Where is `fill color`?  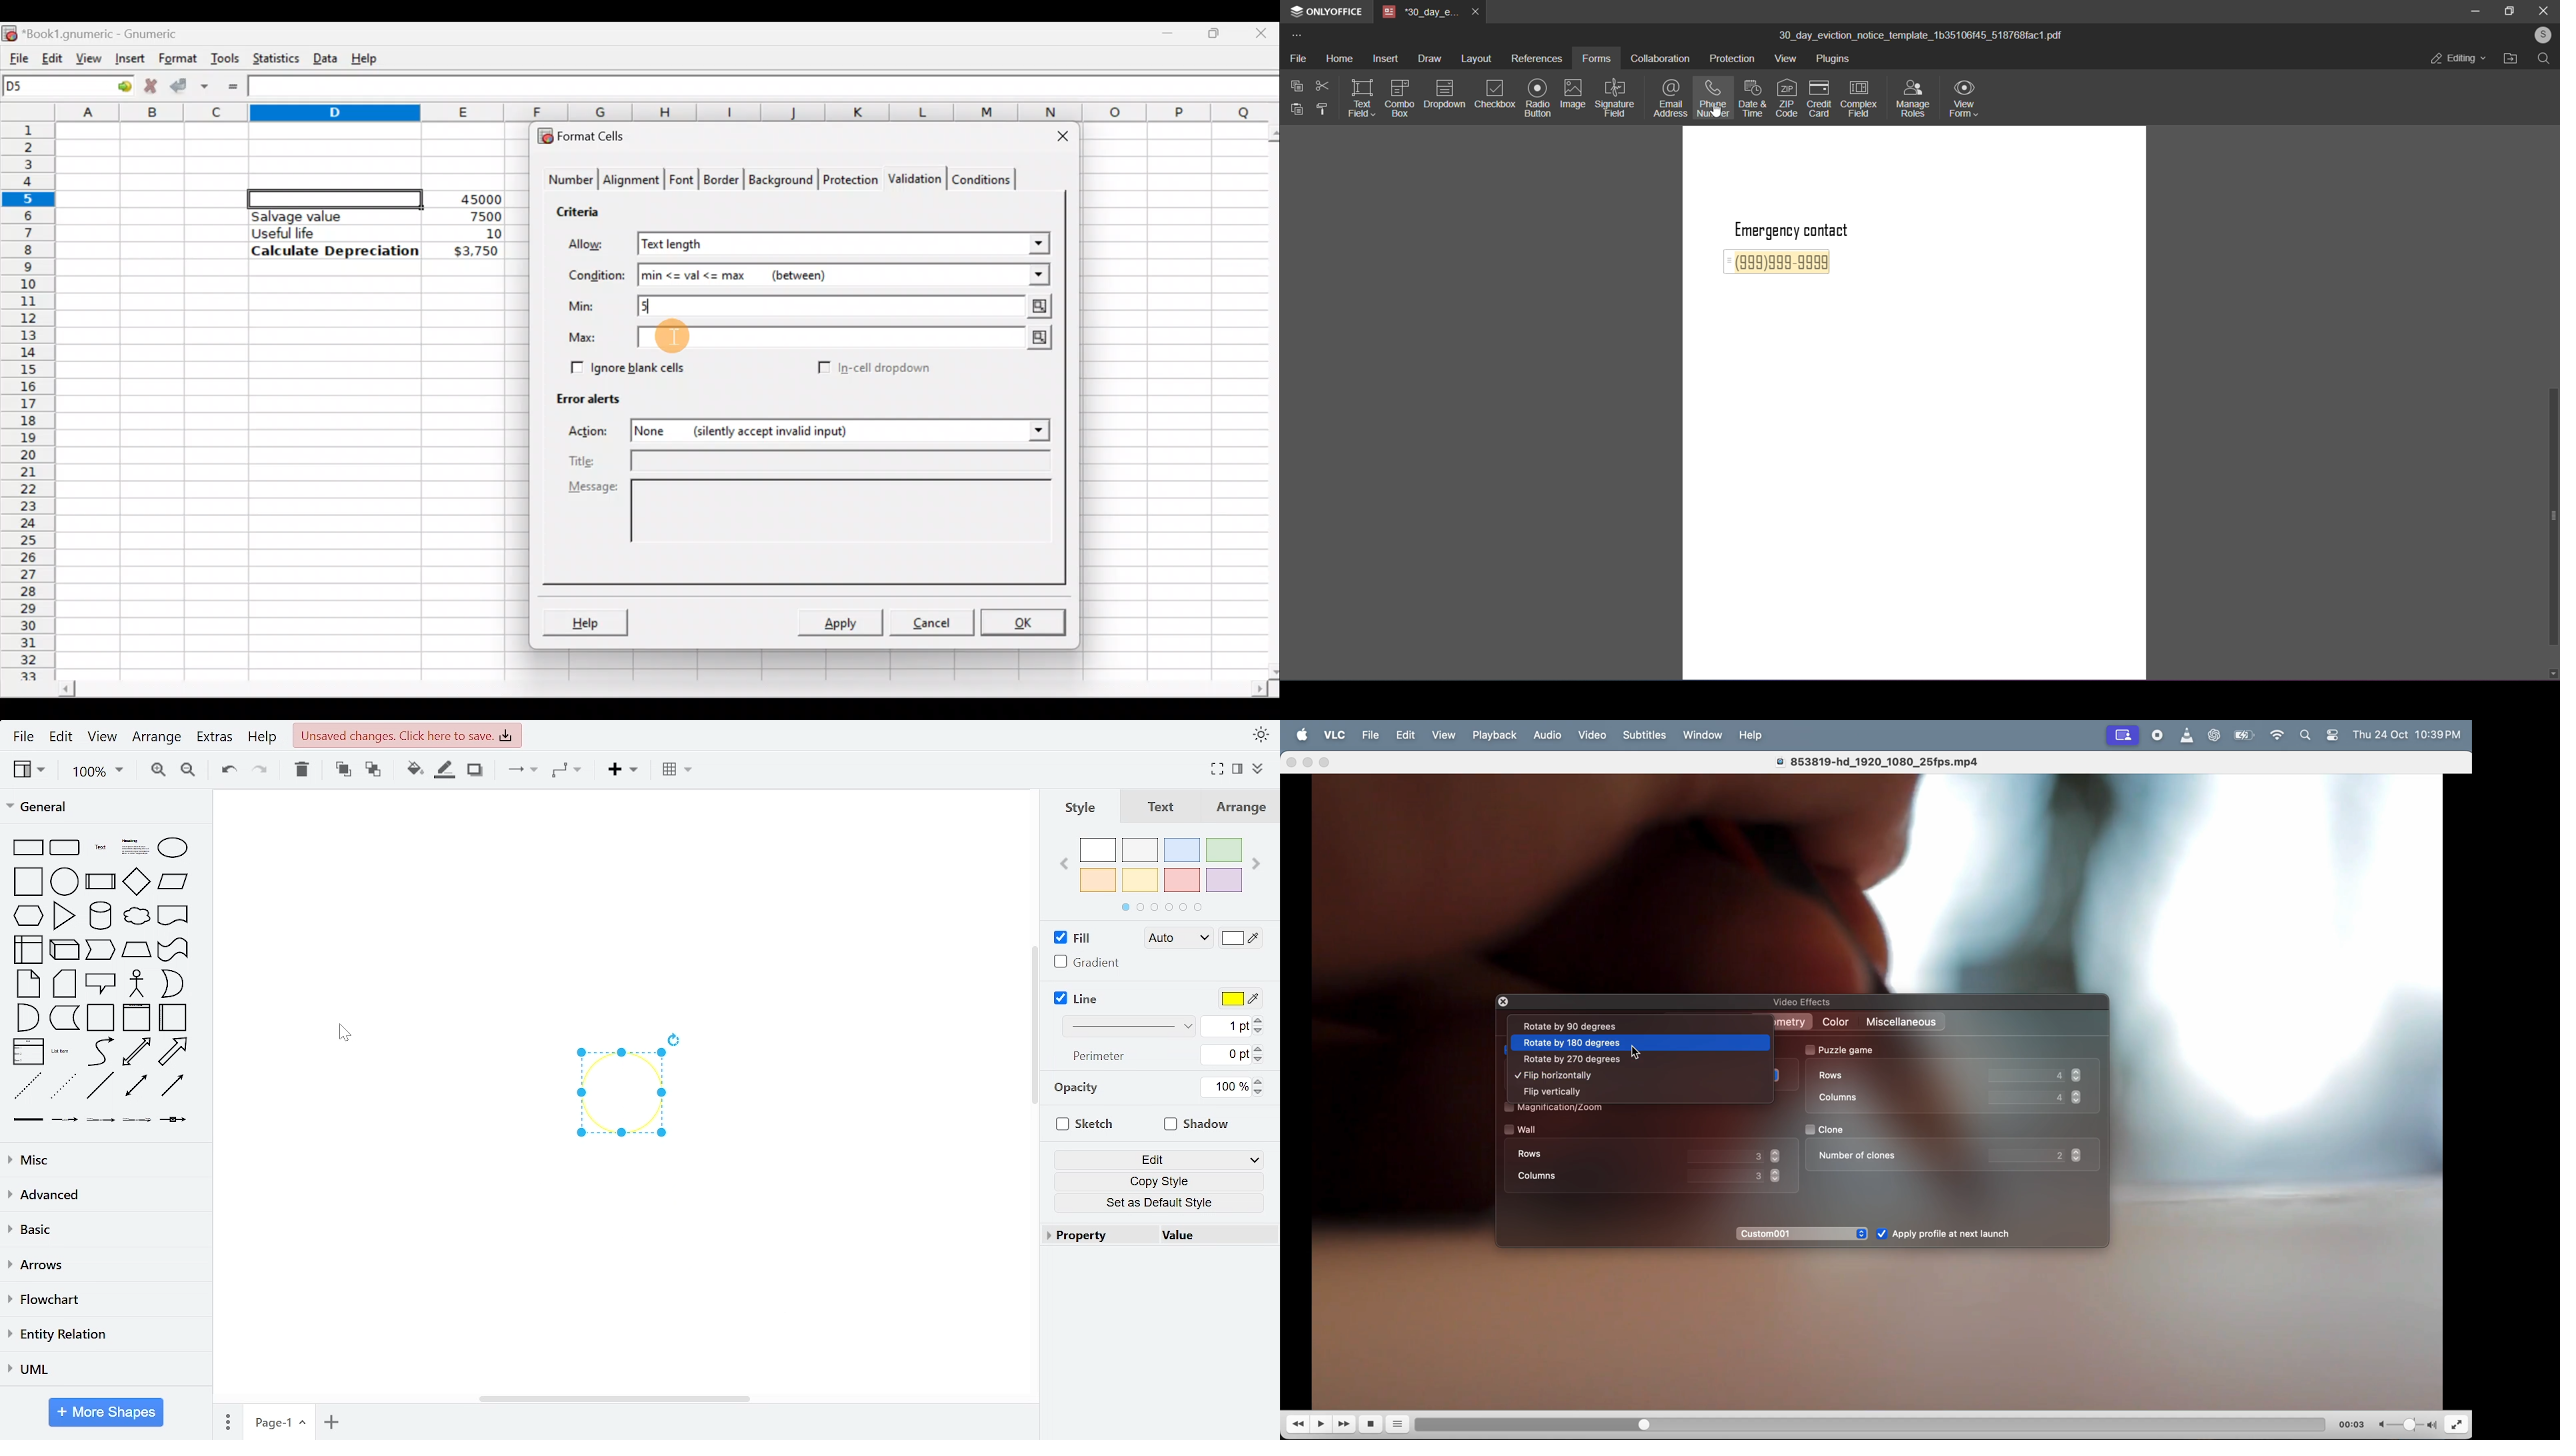
fill color is located at coordinates (415, 771).